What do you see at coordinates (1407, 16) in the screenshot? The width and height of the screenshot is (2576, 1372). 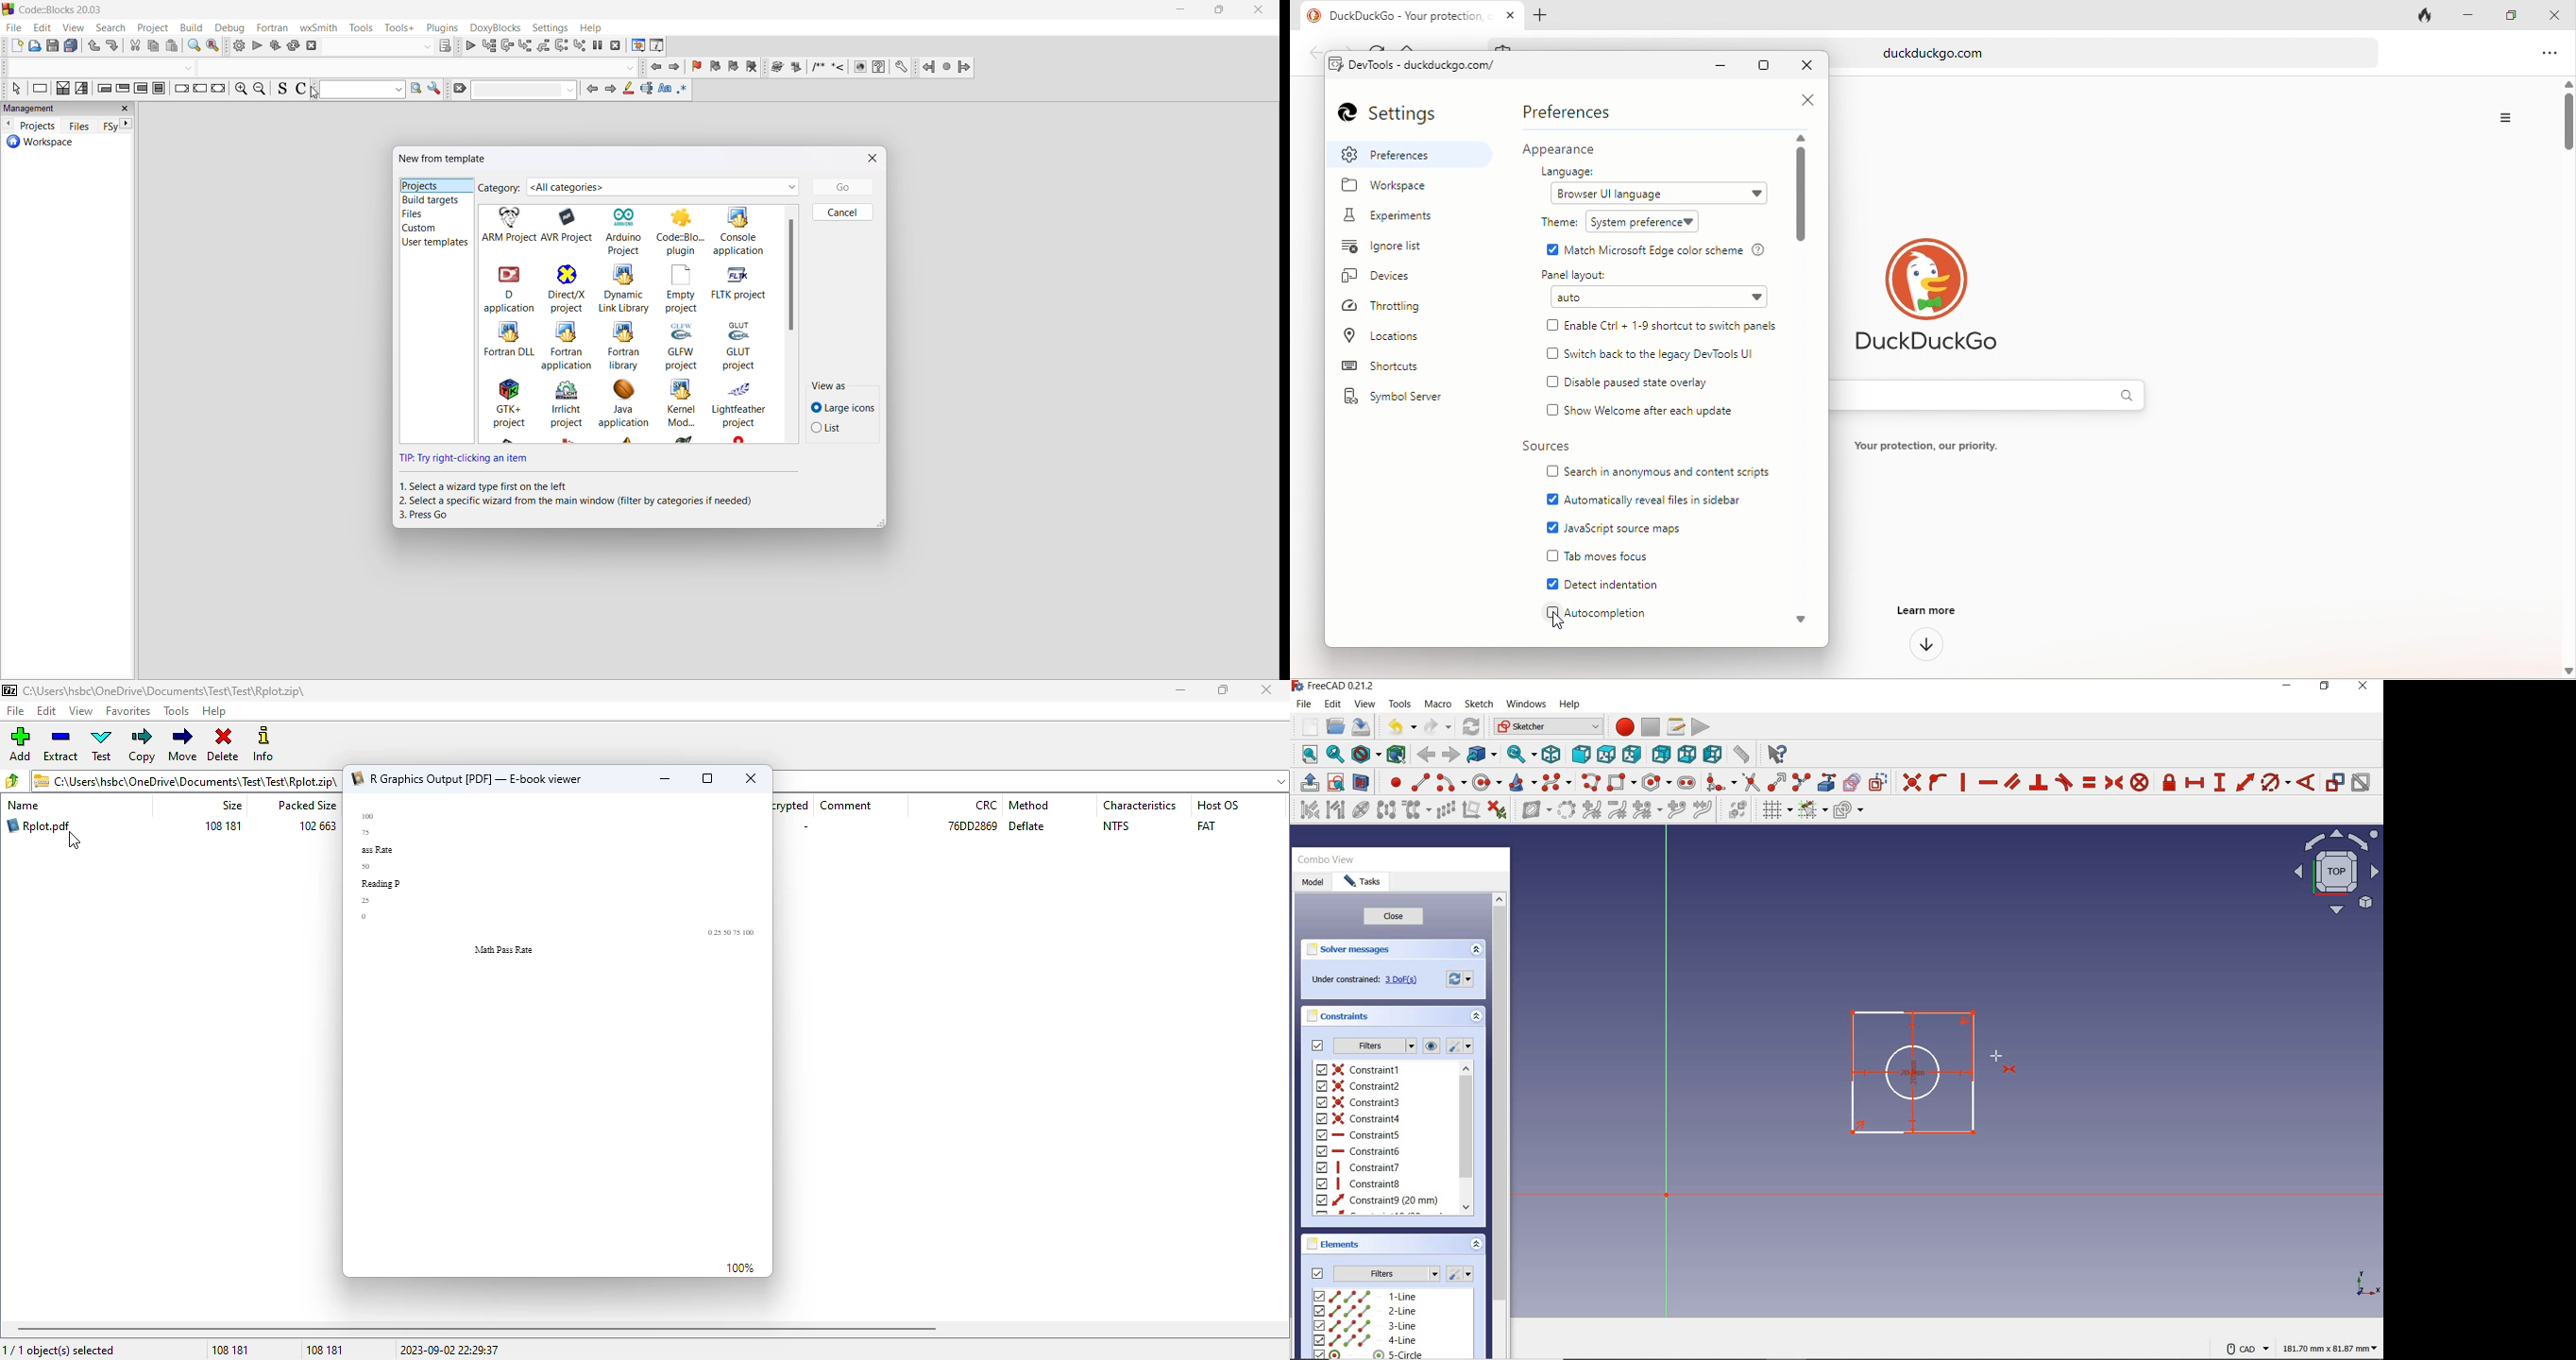 I see `D DuckDuckGo - Your protection` at bounding box center [1407, 16].